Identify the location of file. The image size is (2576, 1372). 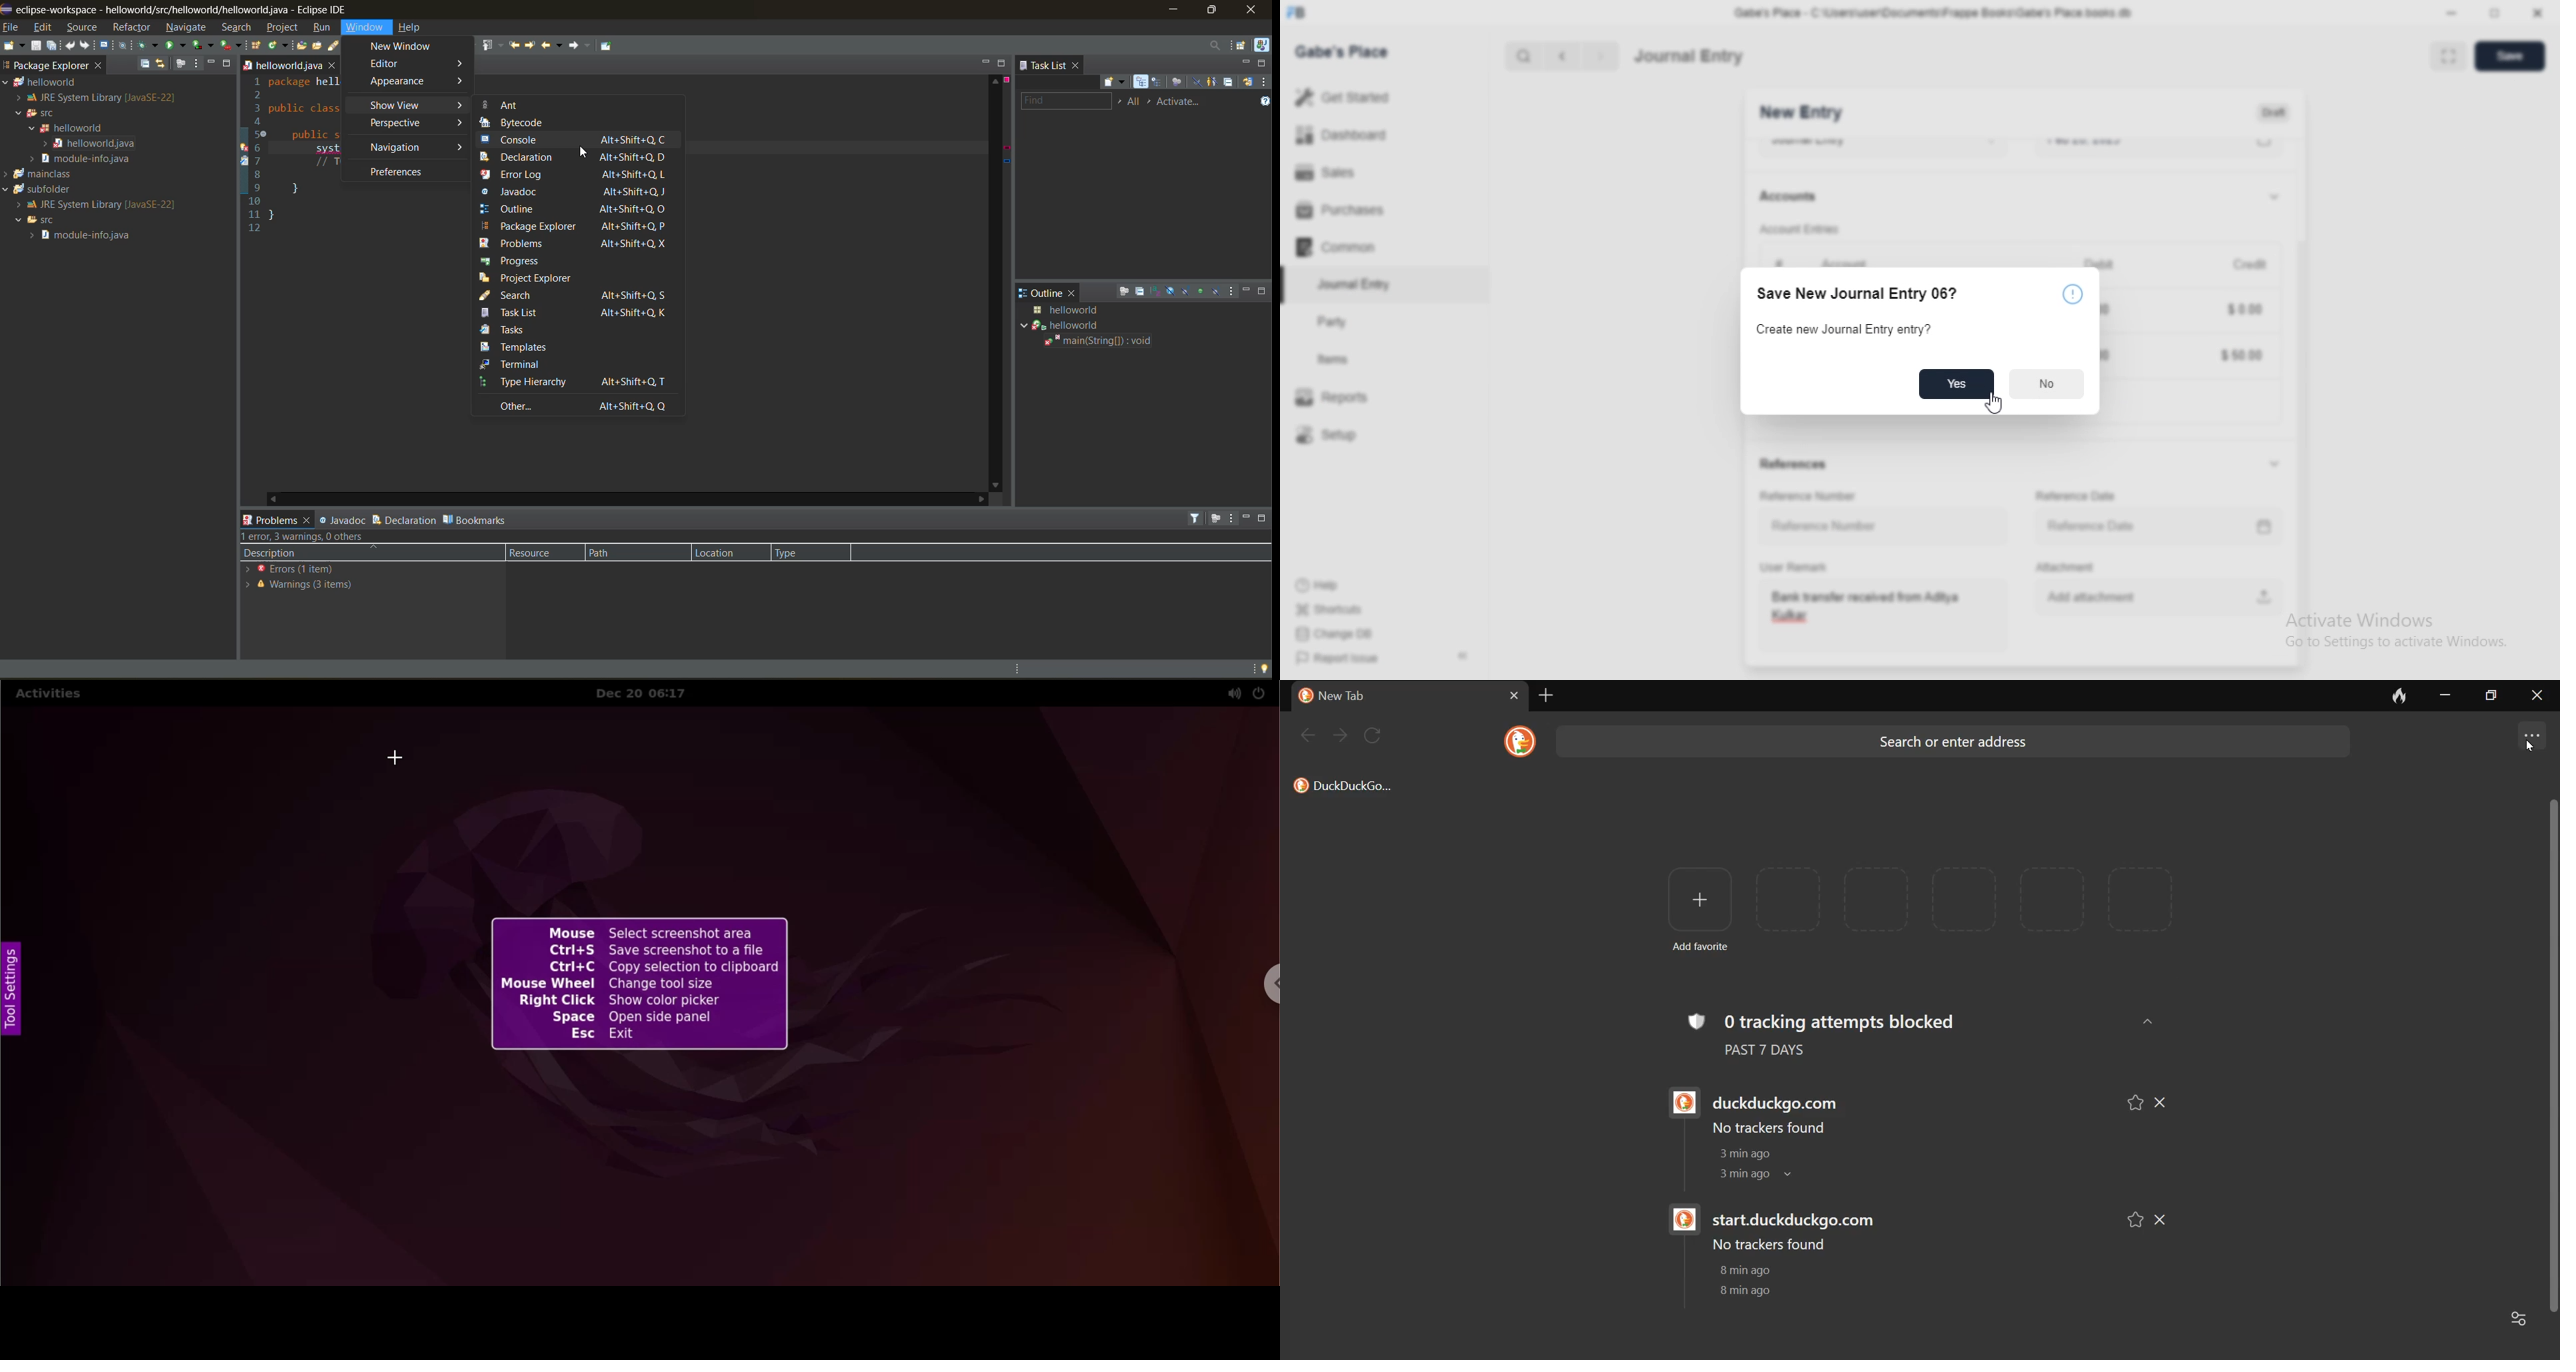
(12, 28).